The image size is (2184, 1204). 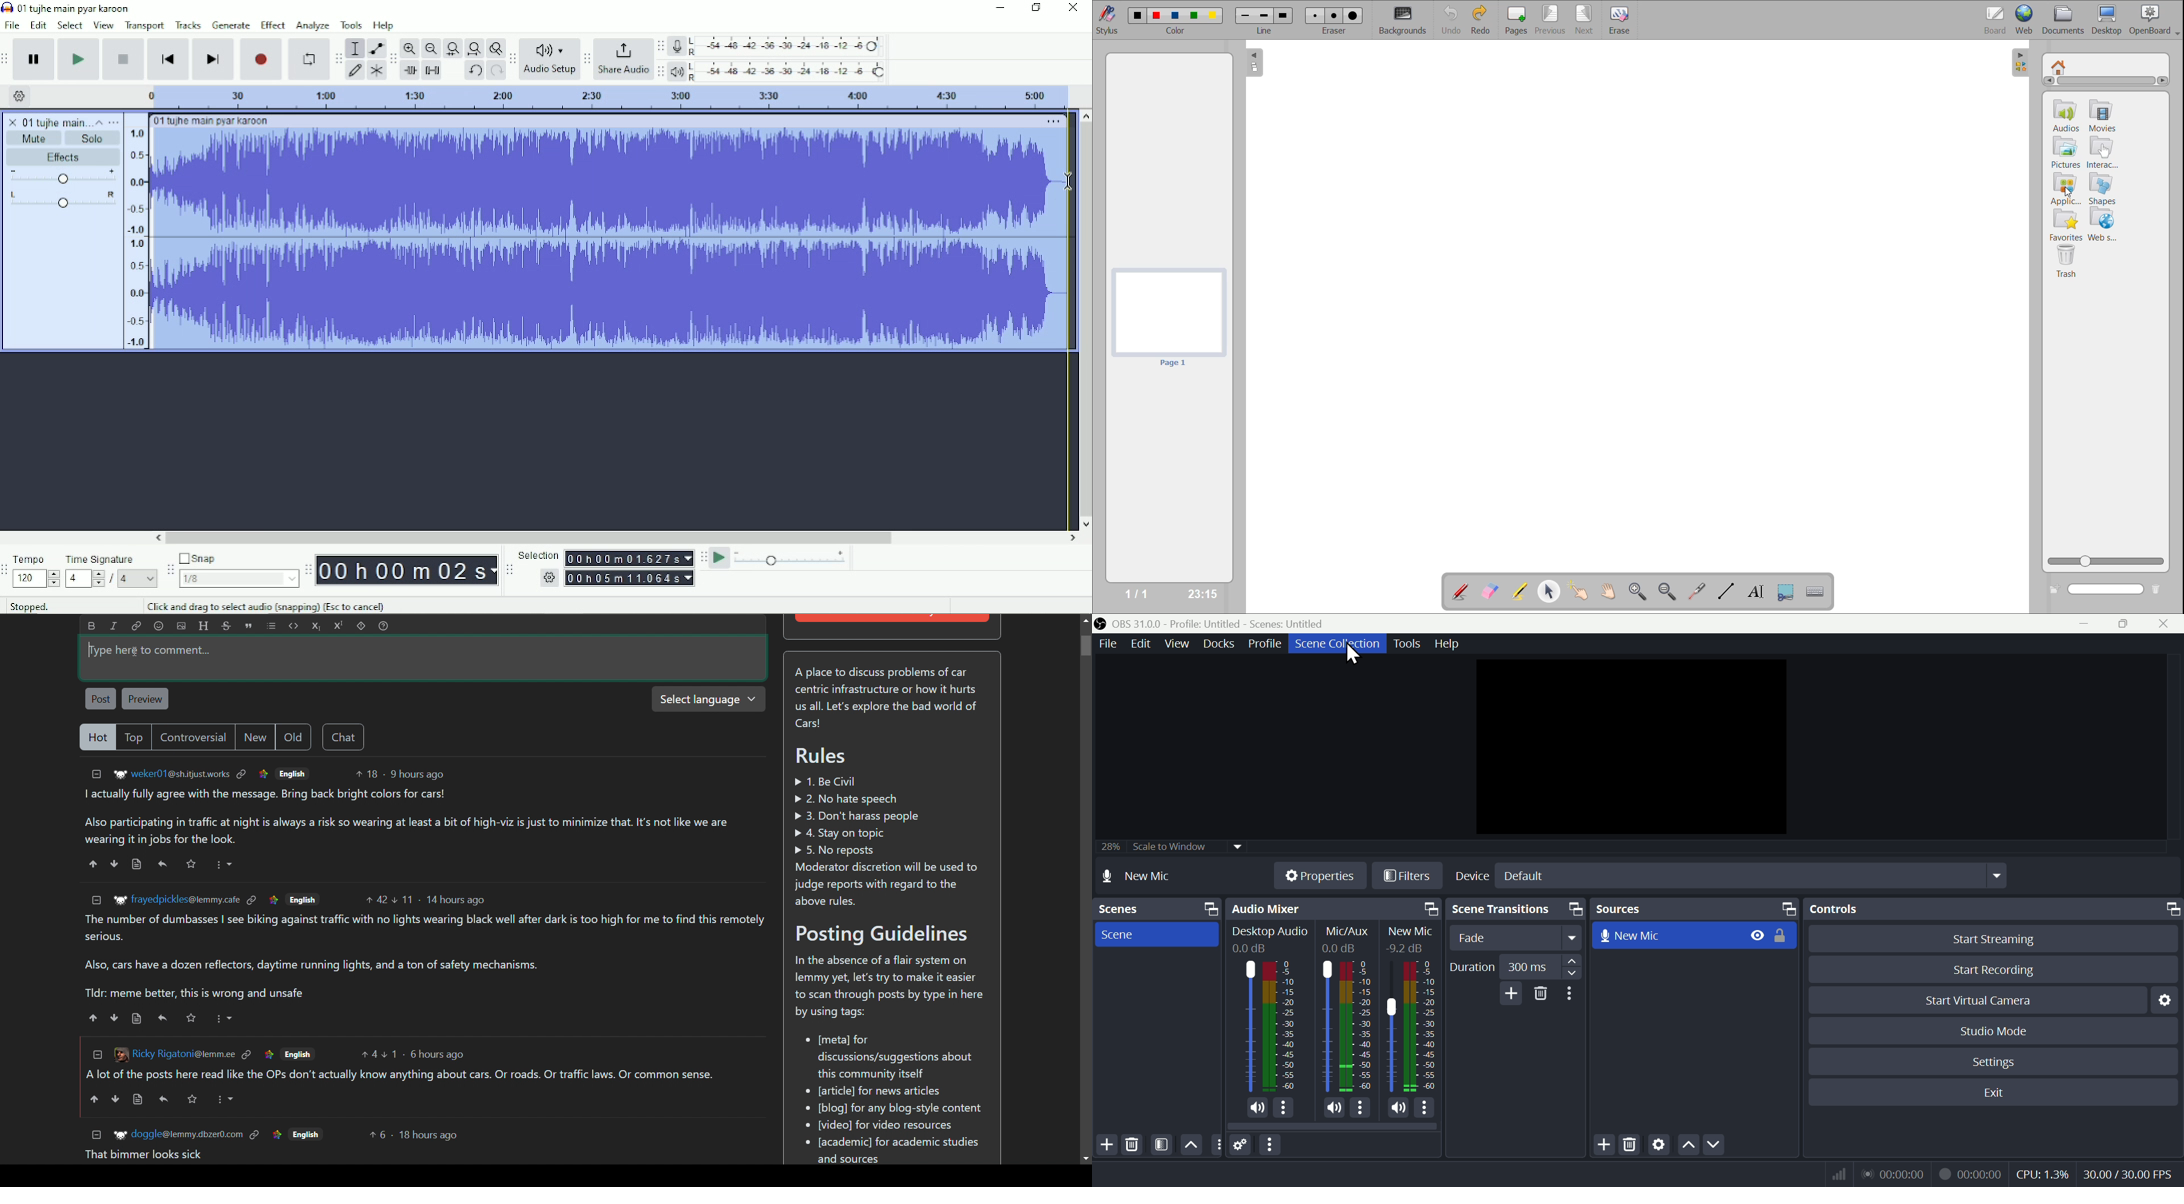 What do you see at coordinates (1322, 876) in the screenshot?
I see `Properties` at bounding box center [1322, 876].